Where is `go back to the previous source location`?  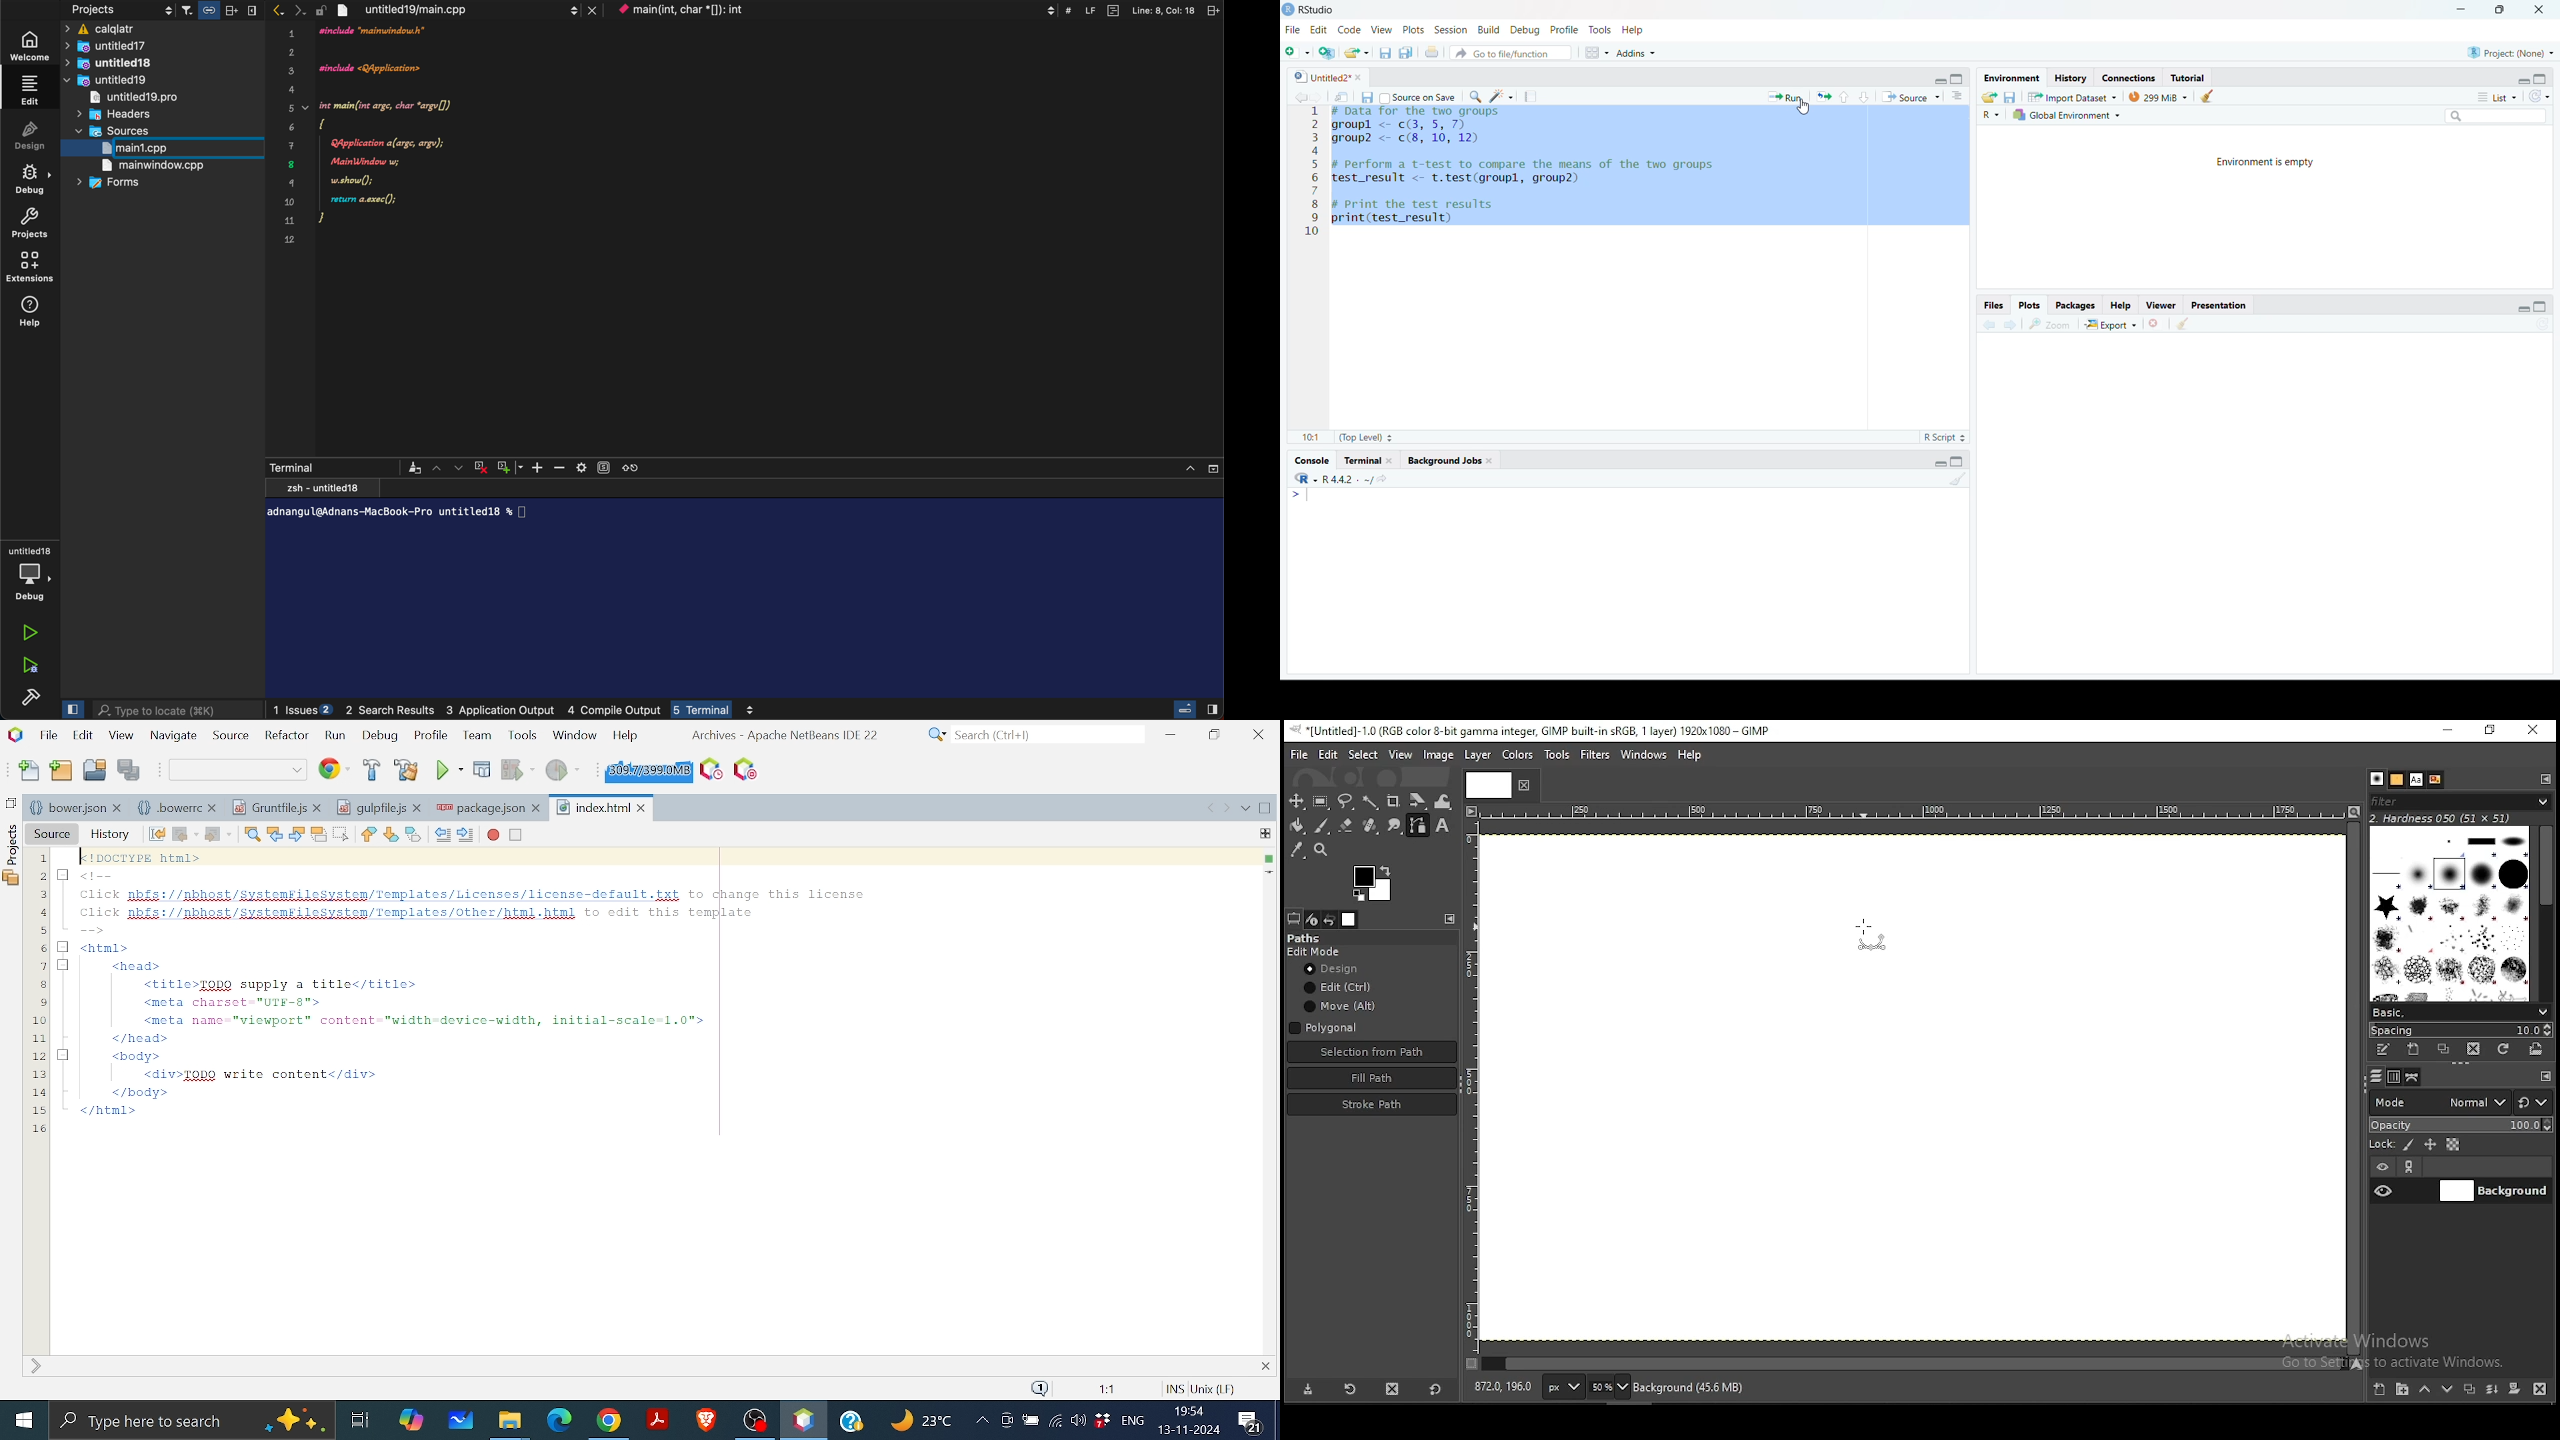
go back to the previous source location is located at coordinates (1301, 97).